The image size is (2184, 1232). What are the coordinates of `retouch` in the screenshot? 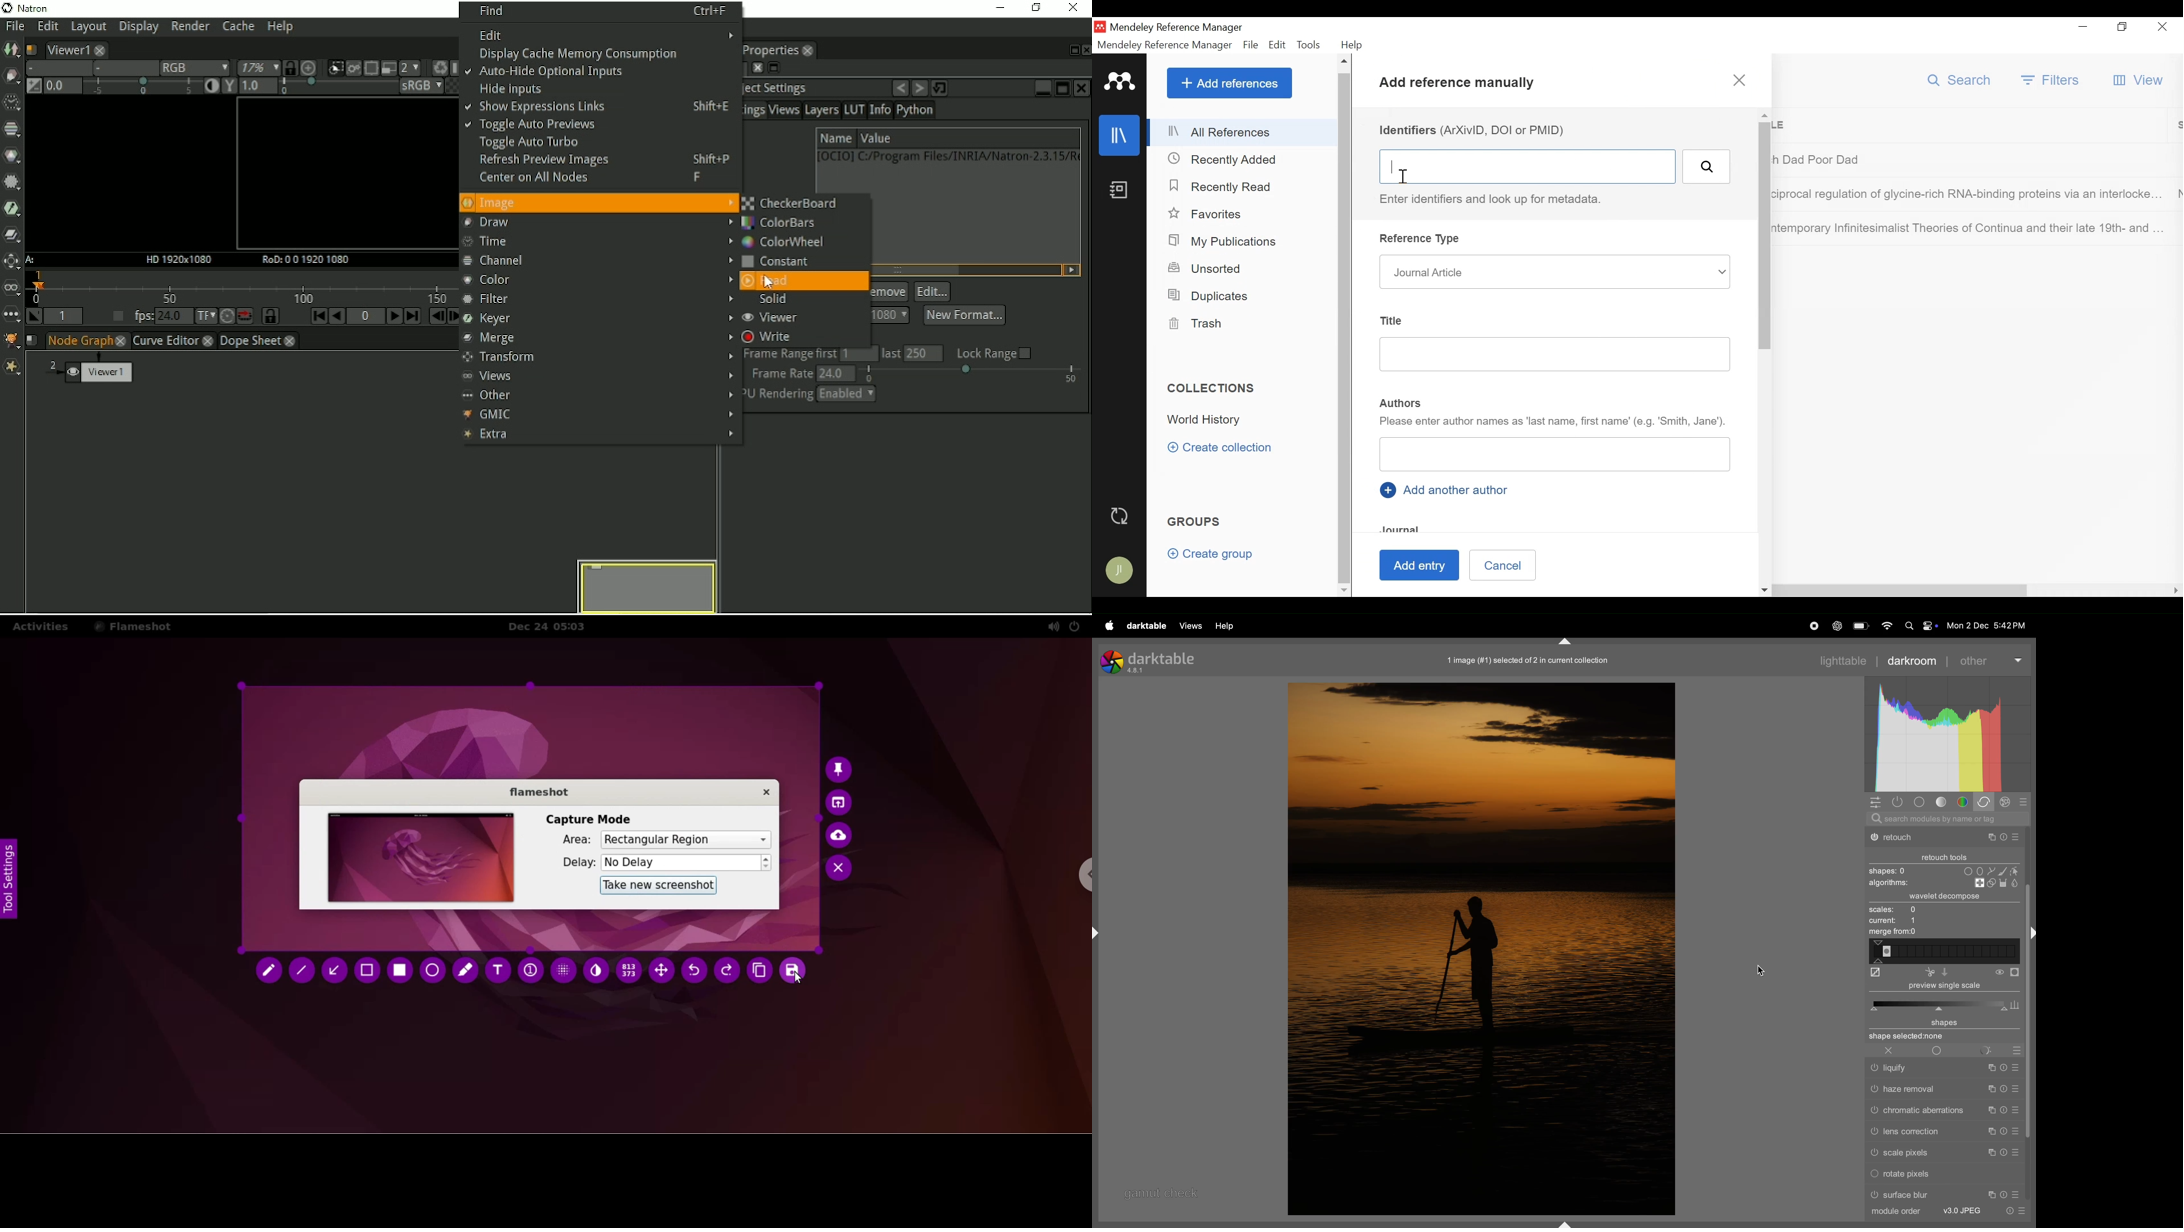 It's located at (1944, 839).